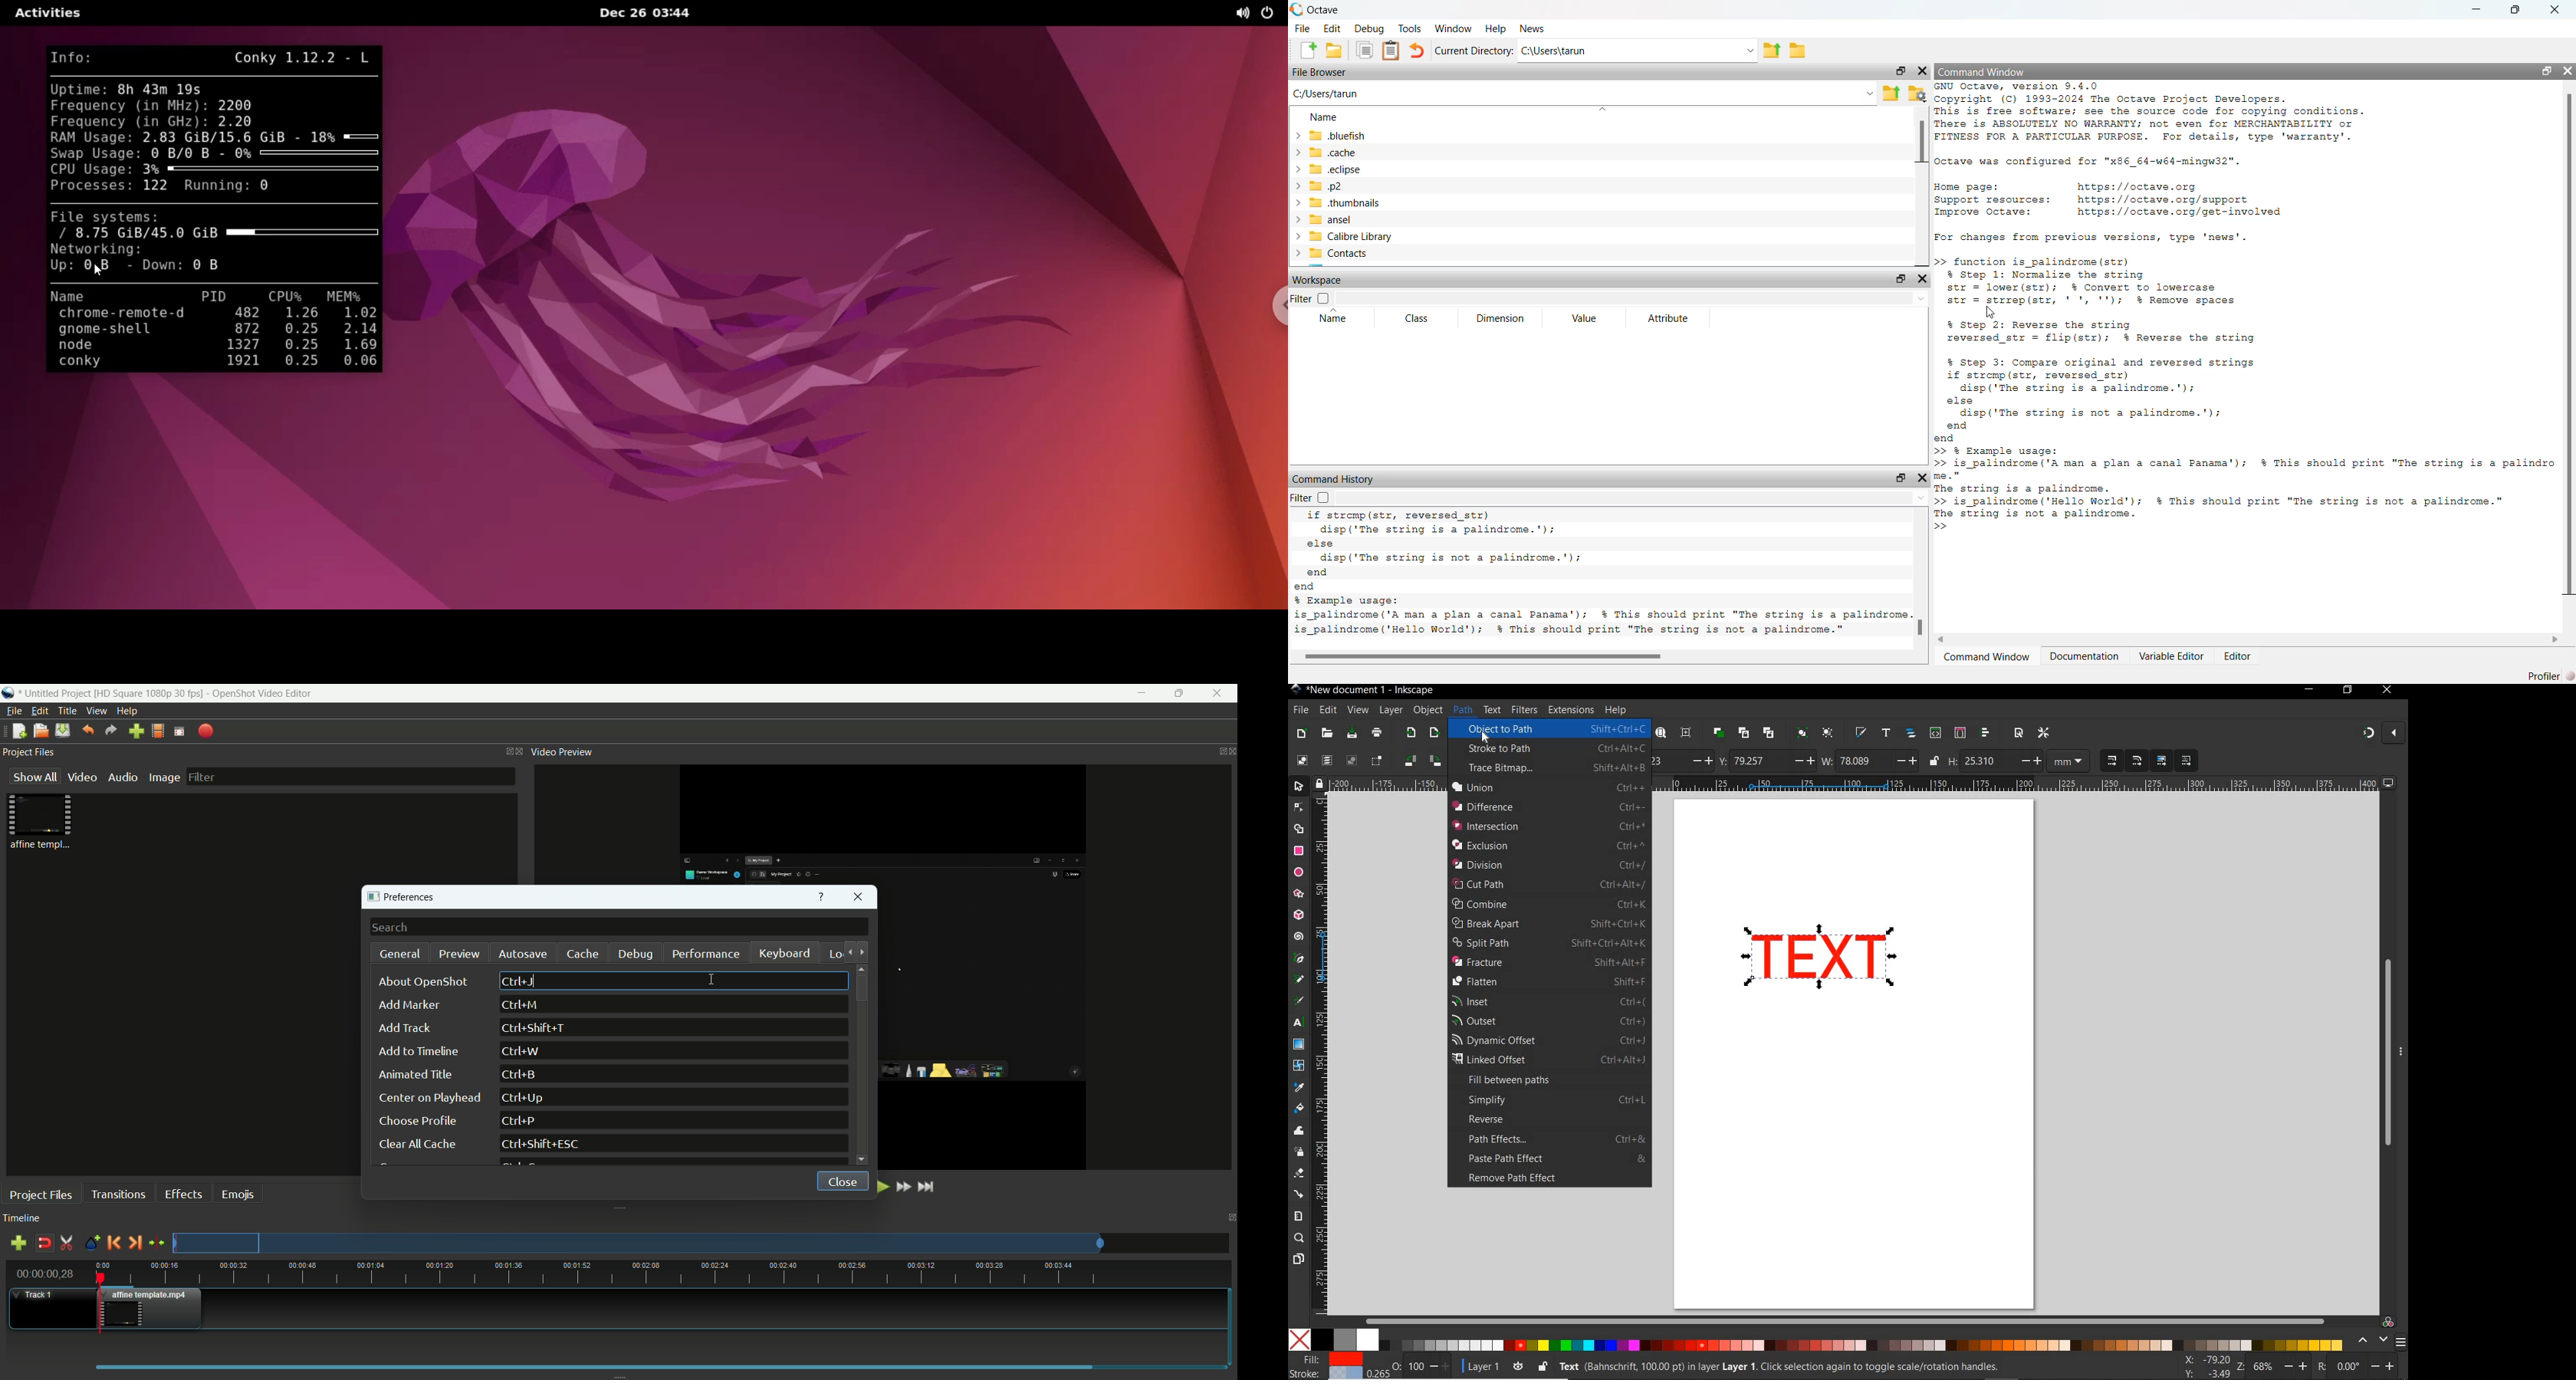 This screenshot has width=2576, height=1400. I want to click on import file, so click(137, 732).